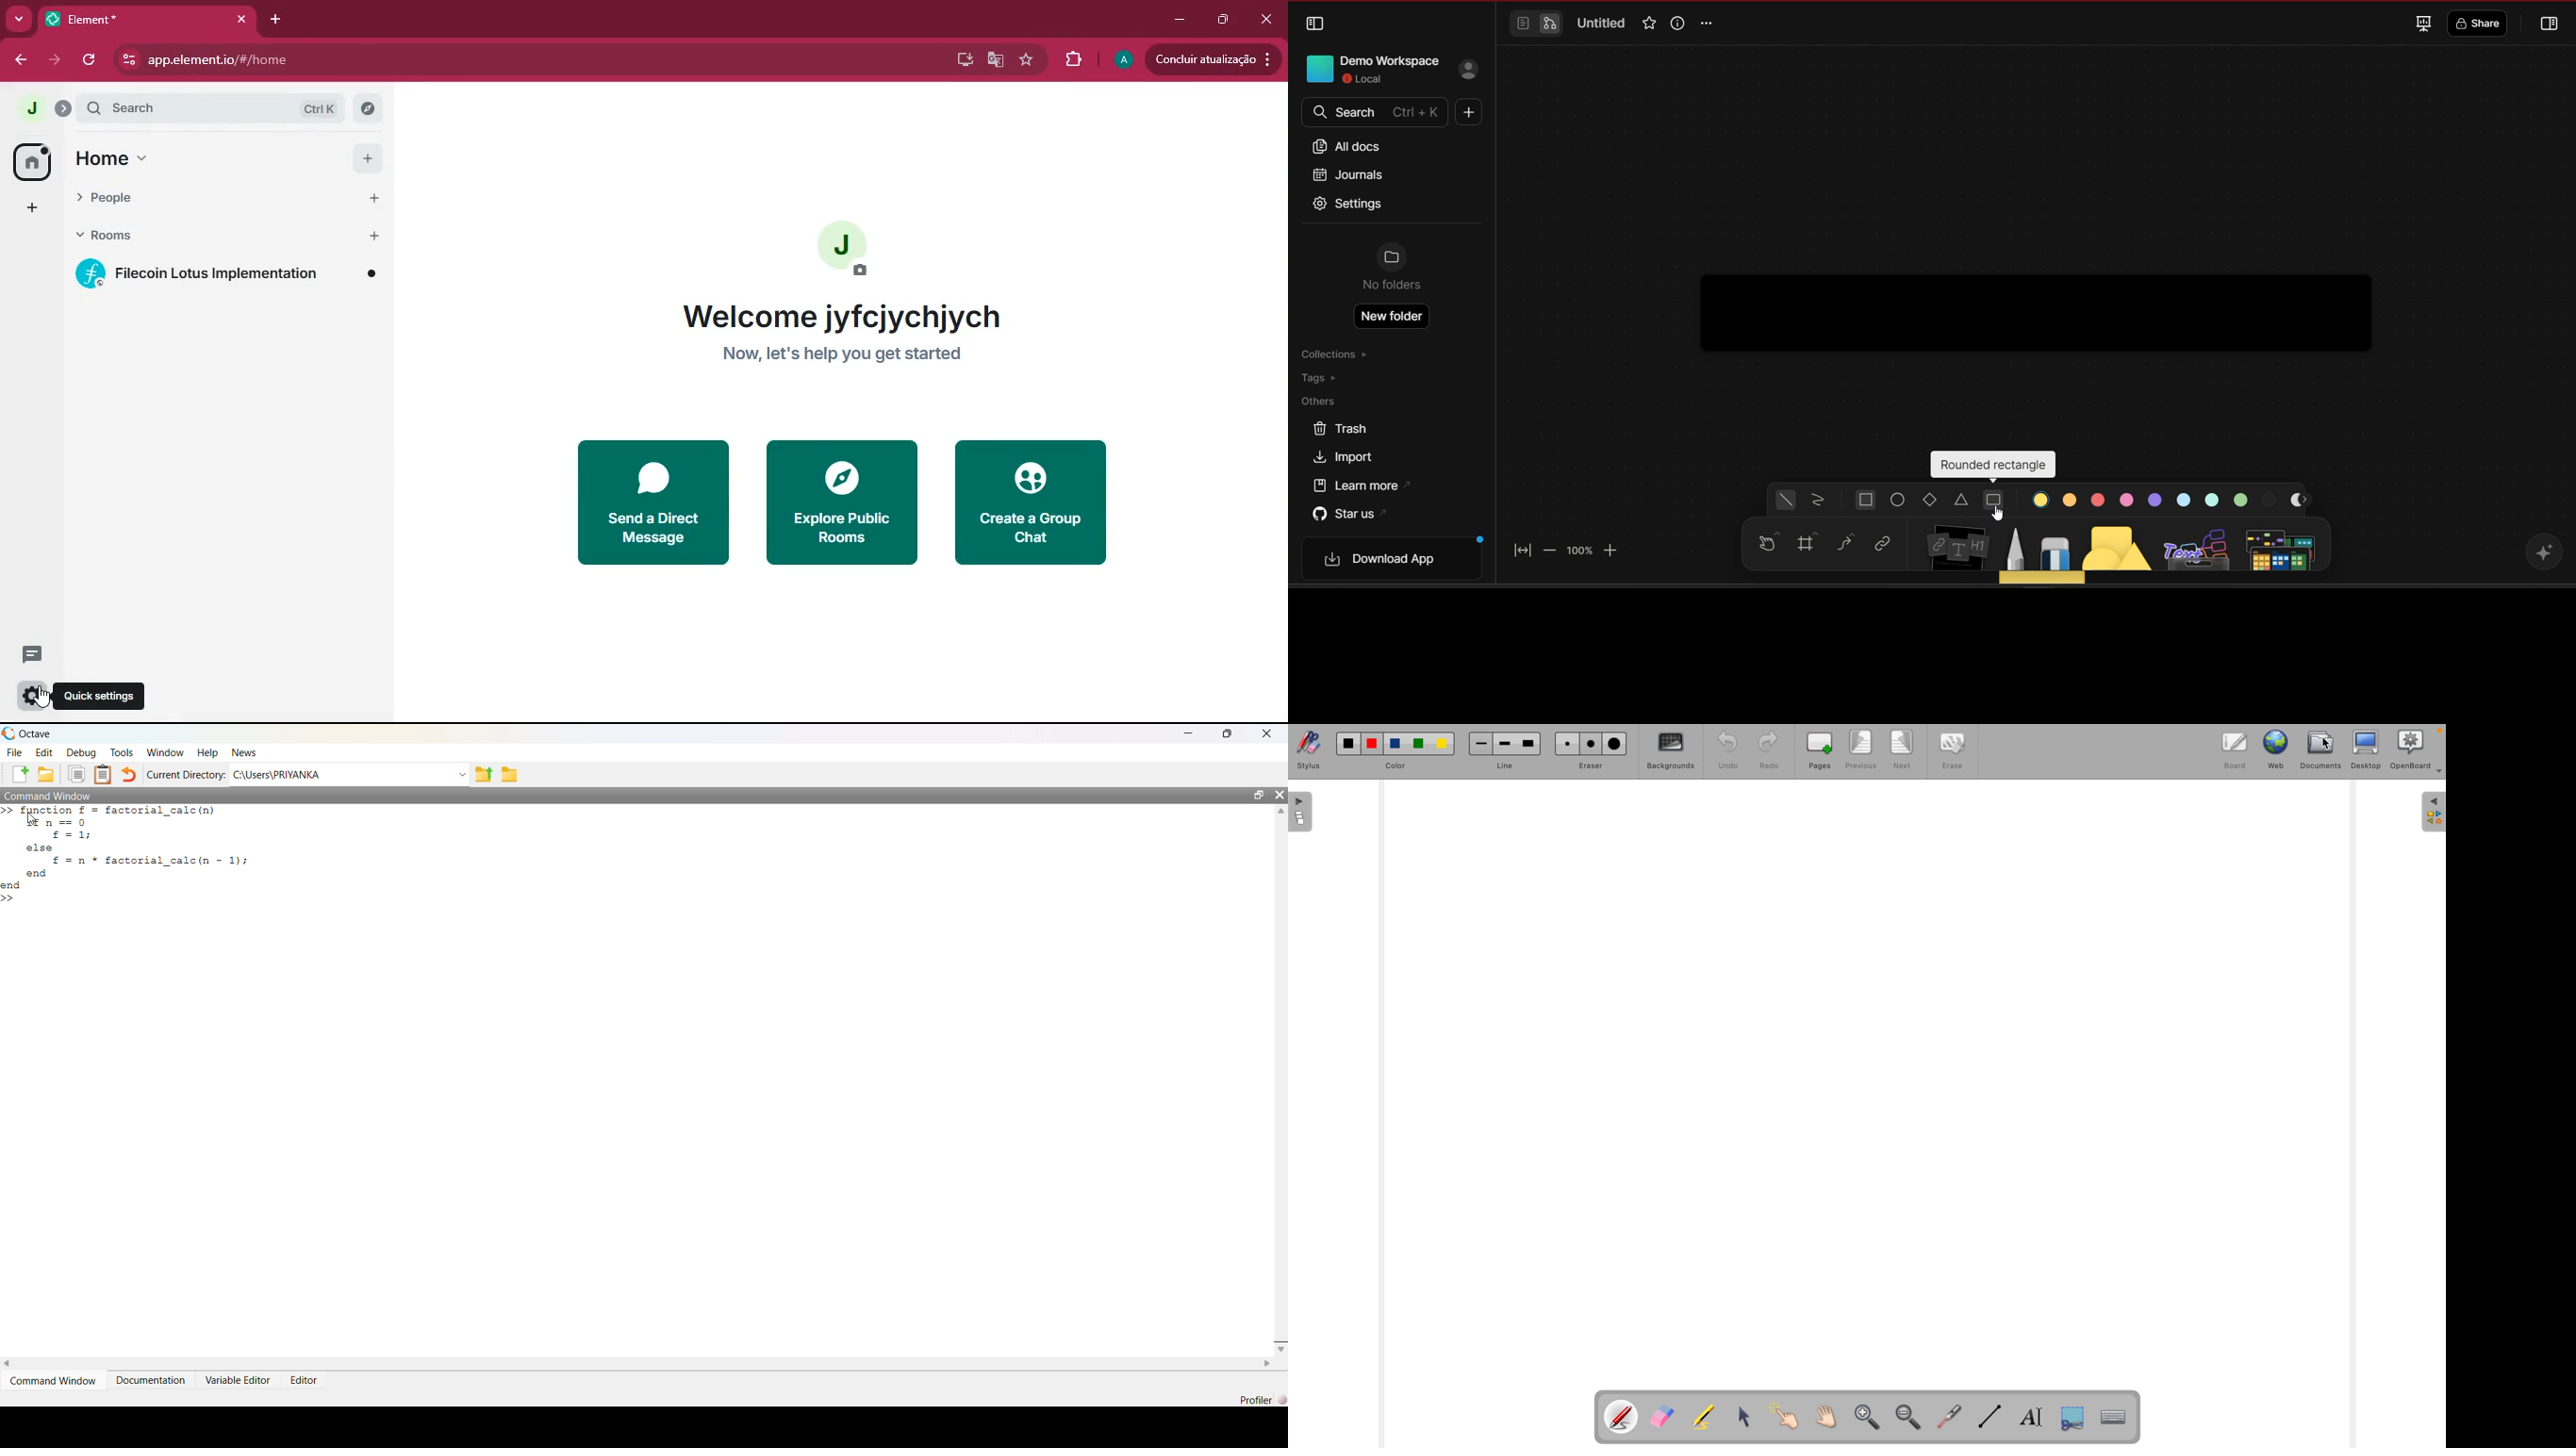  I want to click on star us, so click(1348, 513).